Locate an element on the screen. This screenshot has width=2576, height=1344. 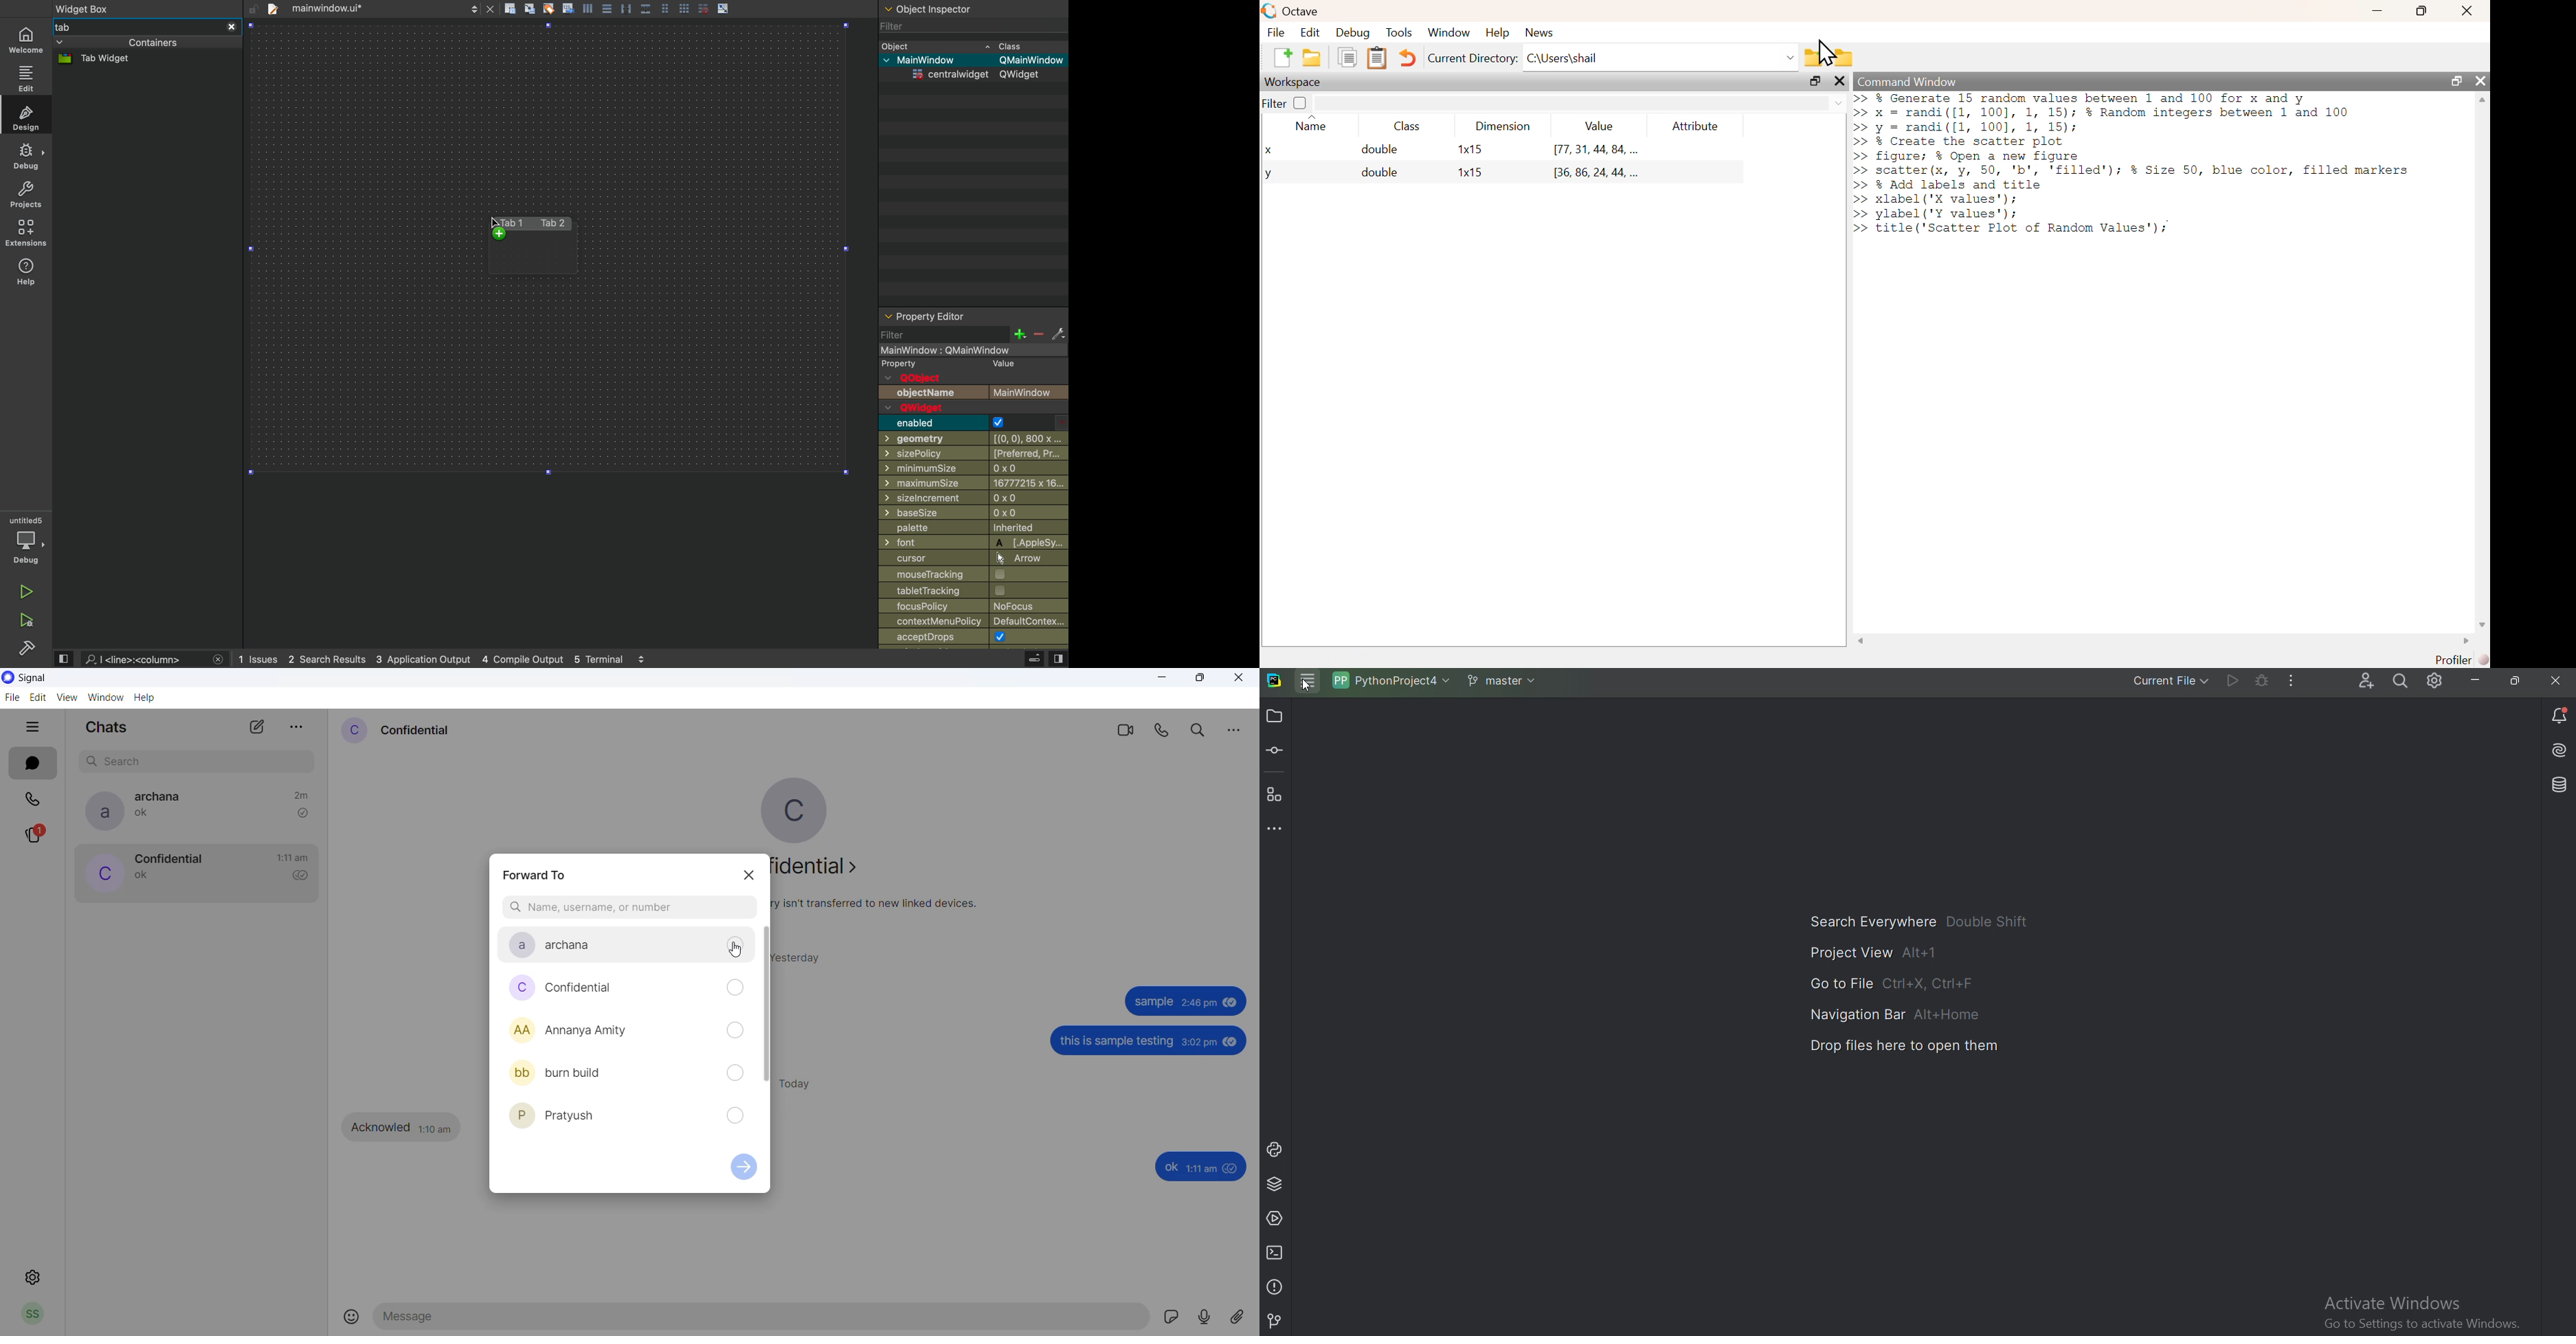
close is located at coordinates (2469, 11).